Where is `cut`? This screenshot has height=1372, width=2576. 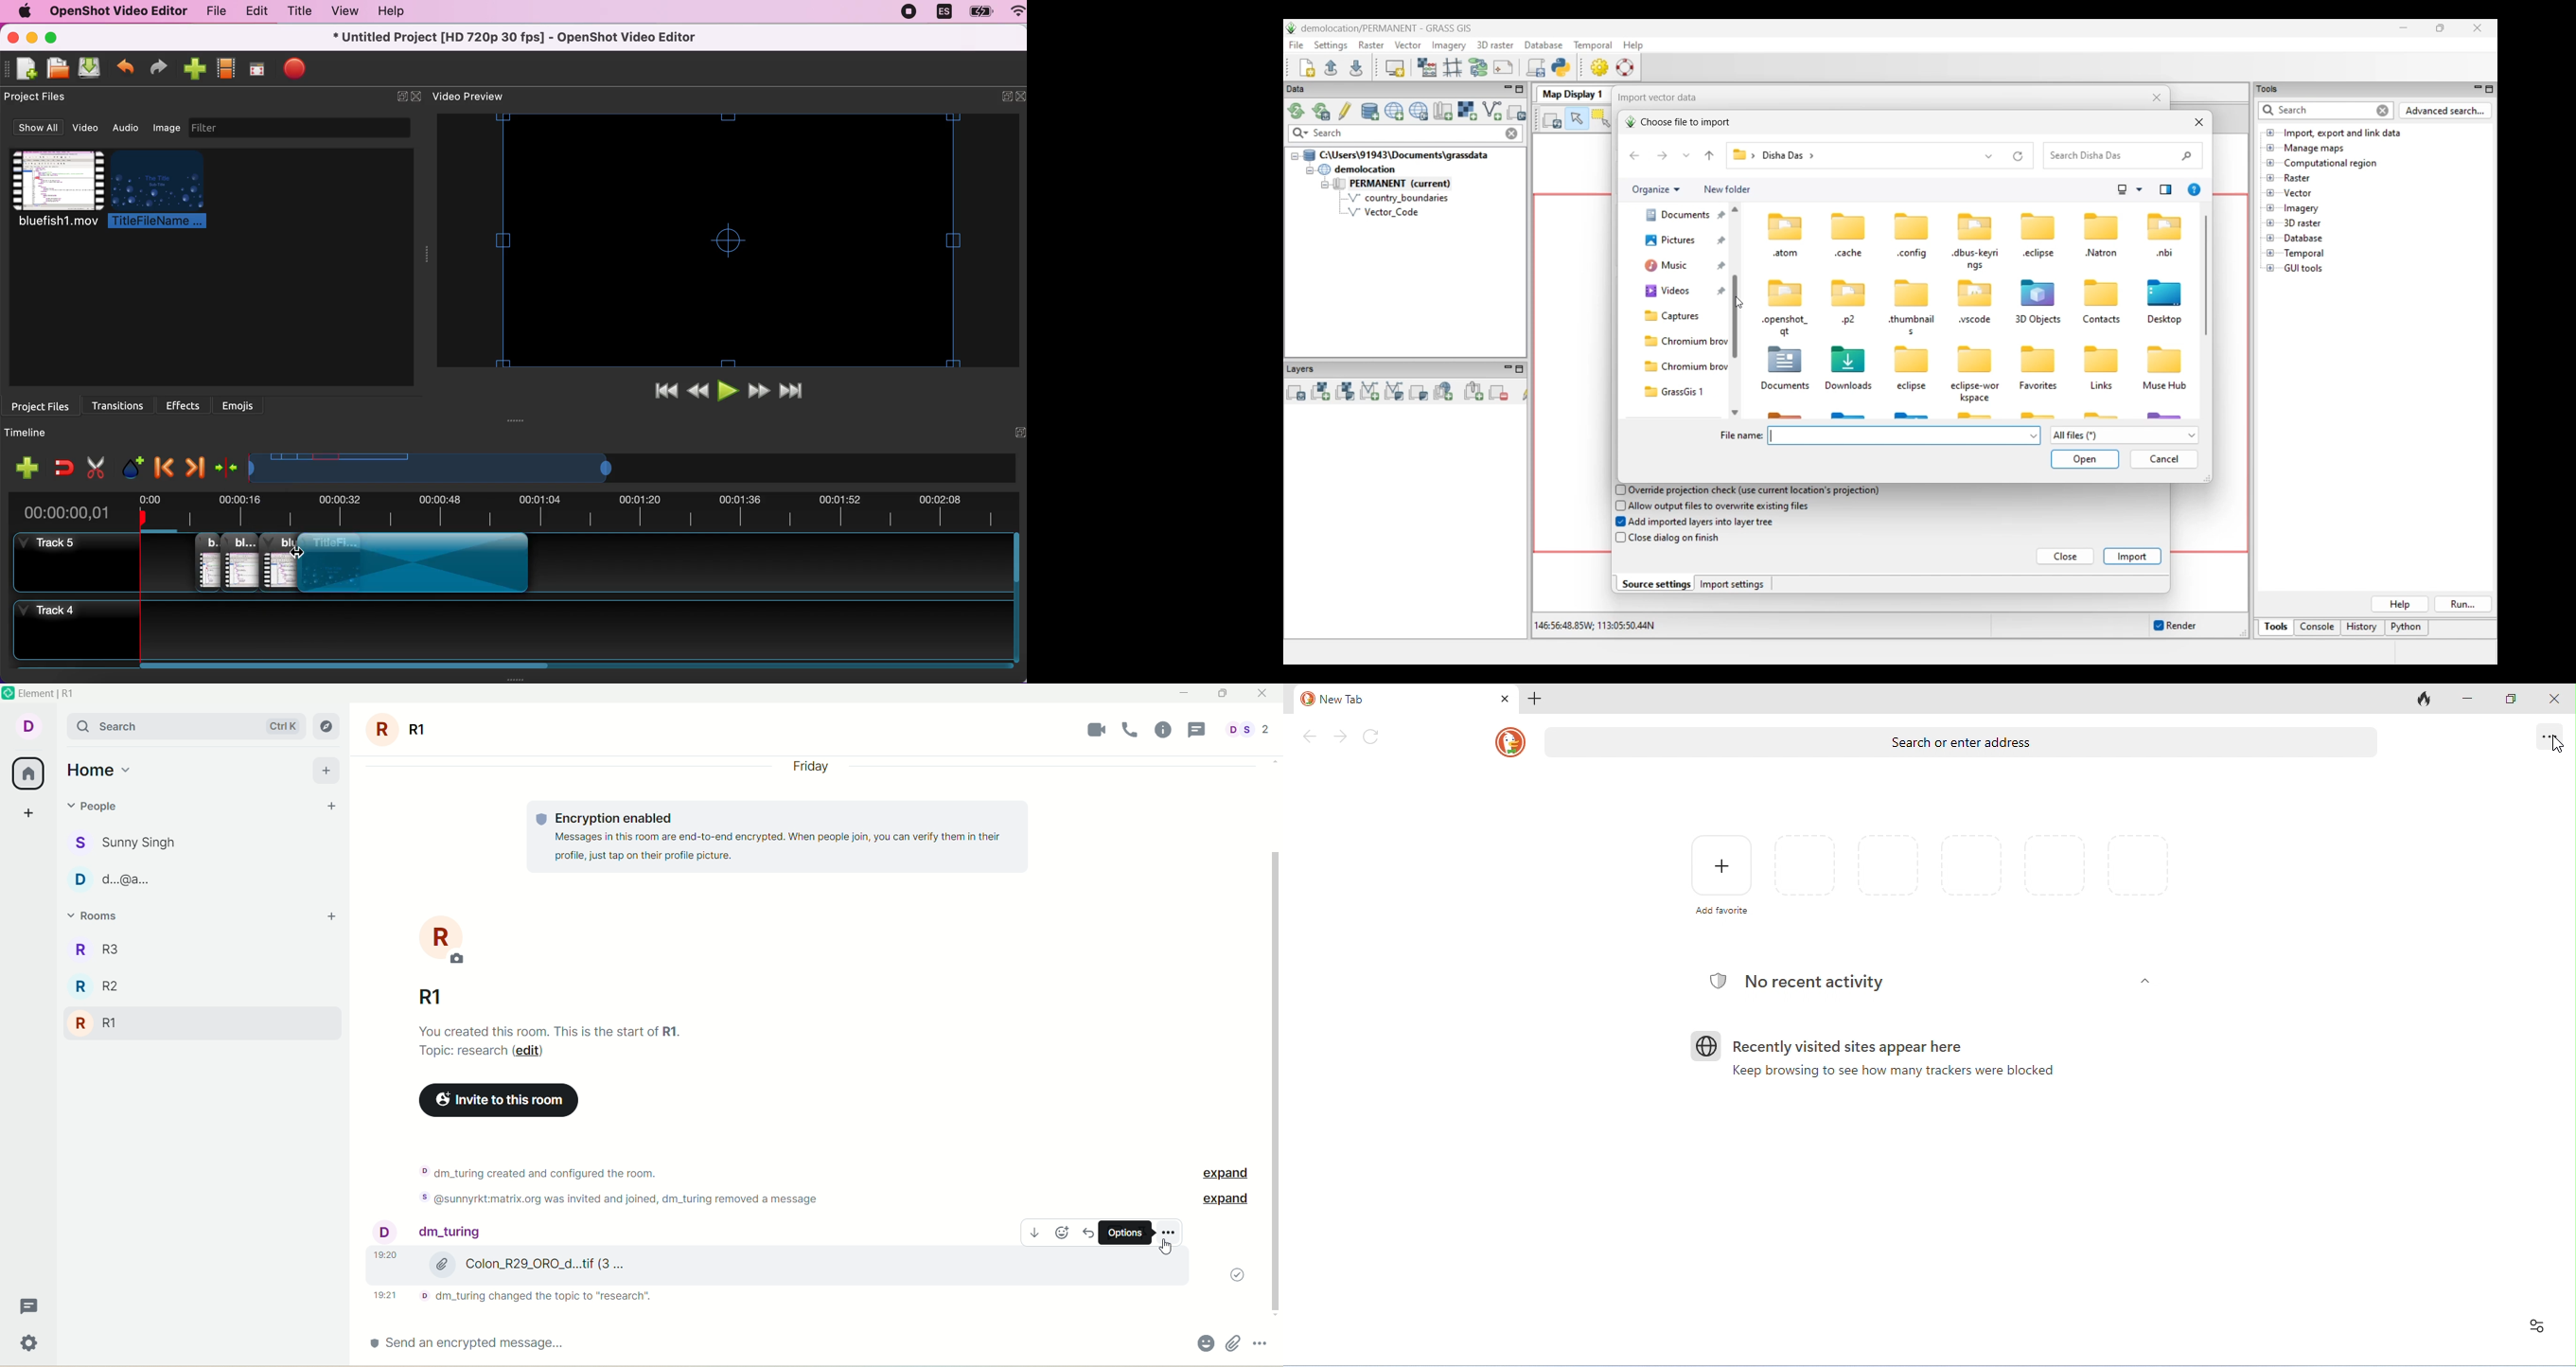
cut is located at coordinates (96, 466).